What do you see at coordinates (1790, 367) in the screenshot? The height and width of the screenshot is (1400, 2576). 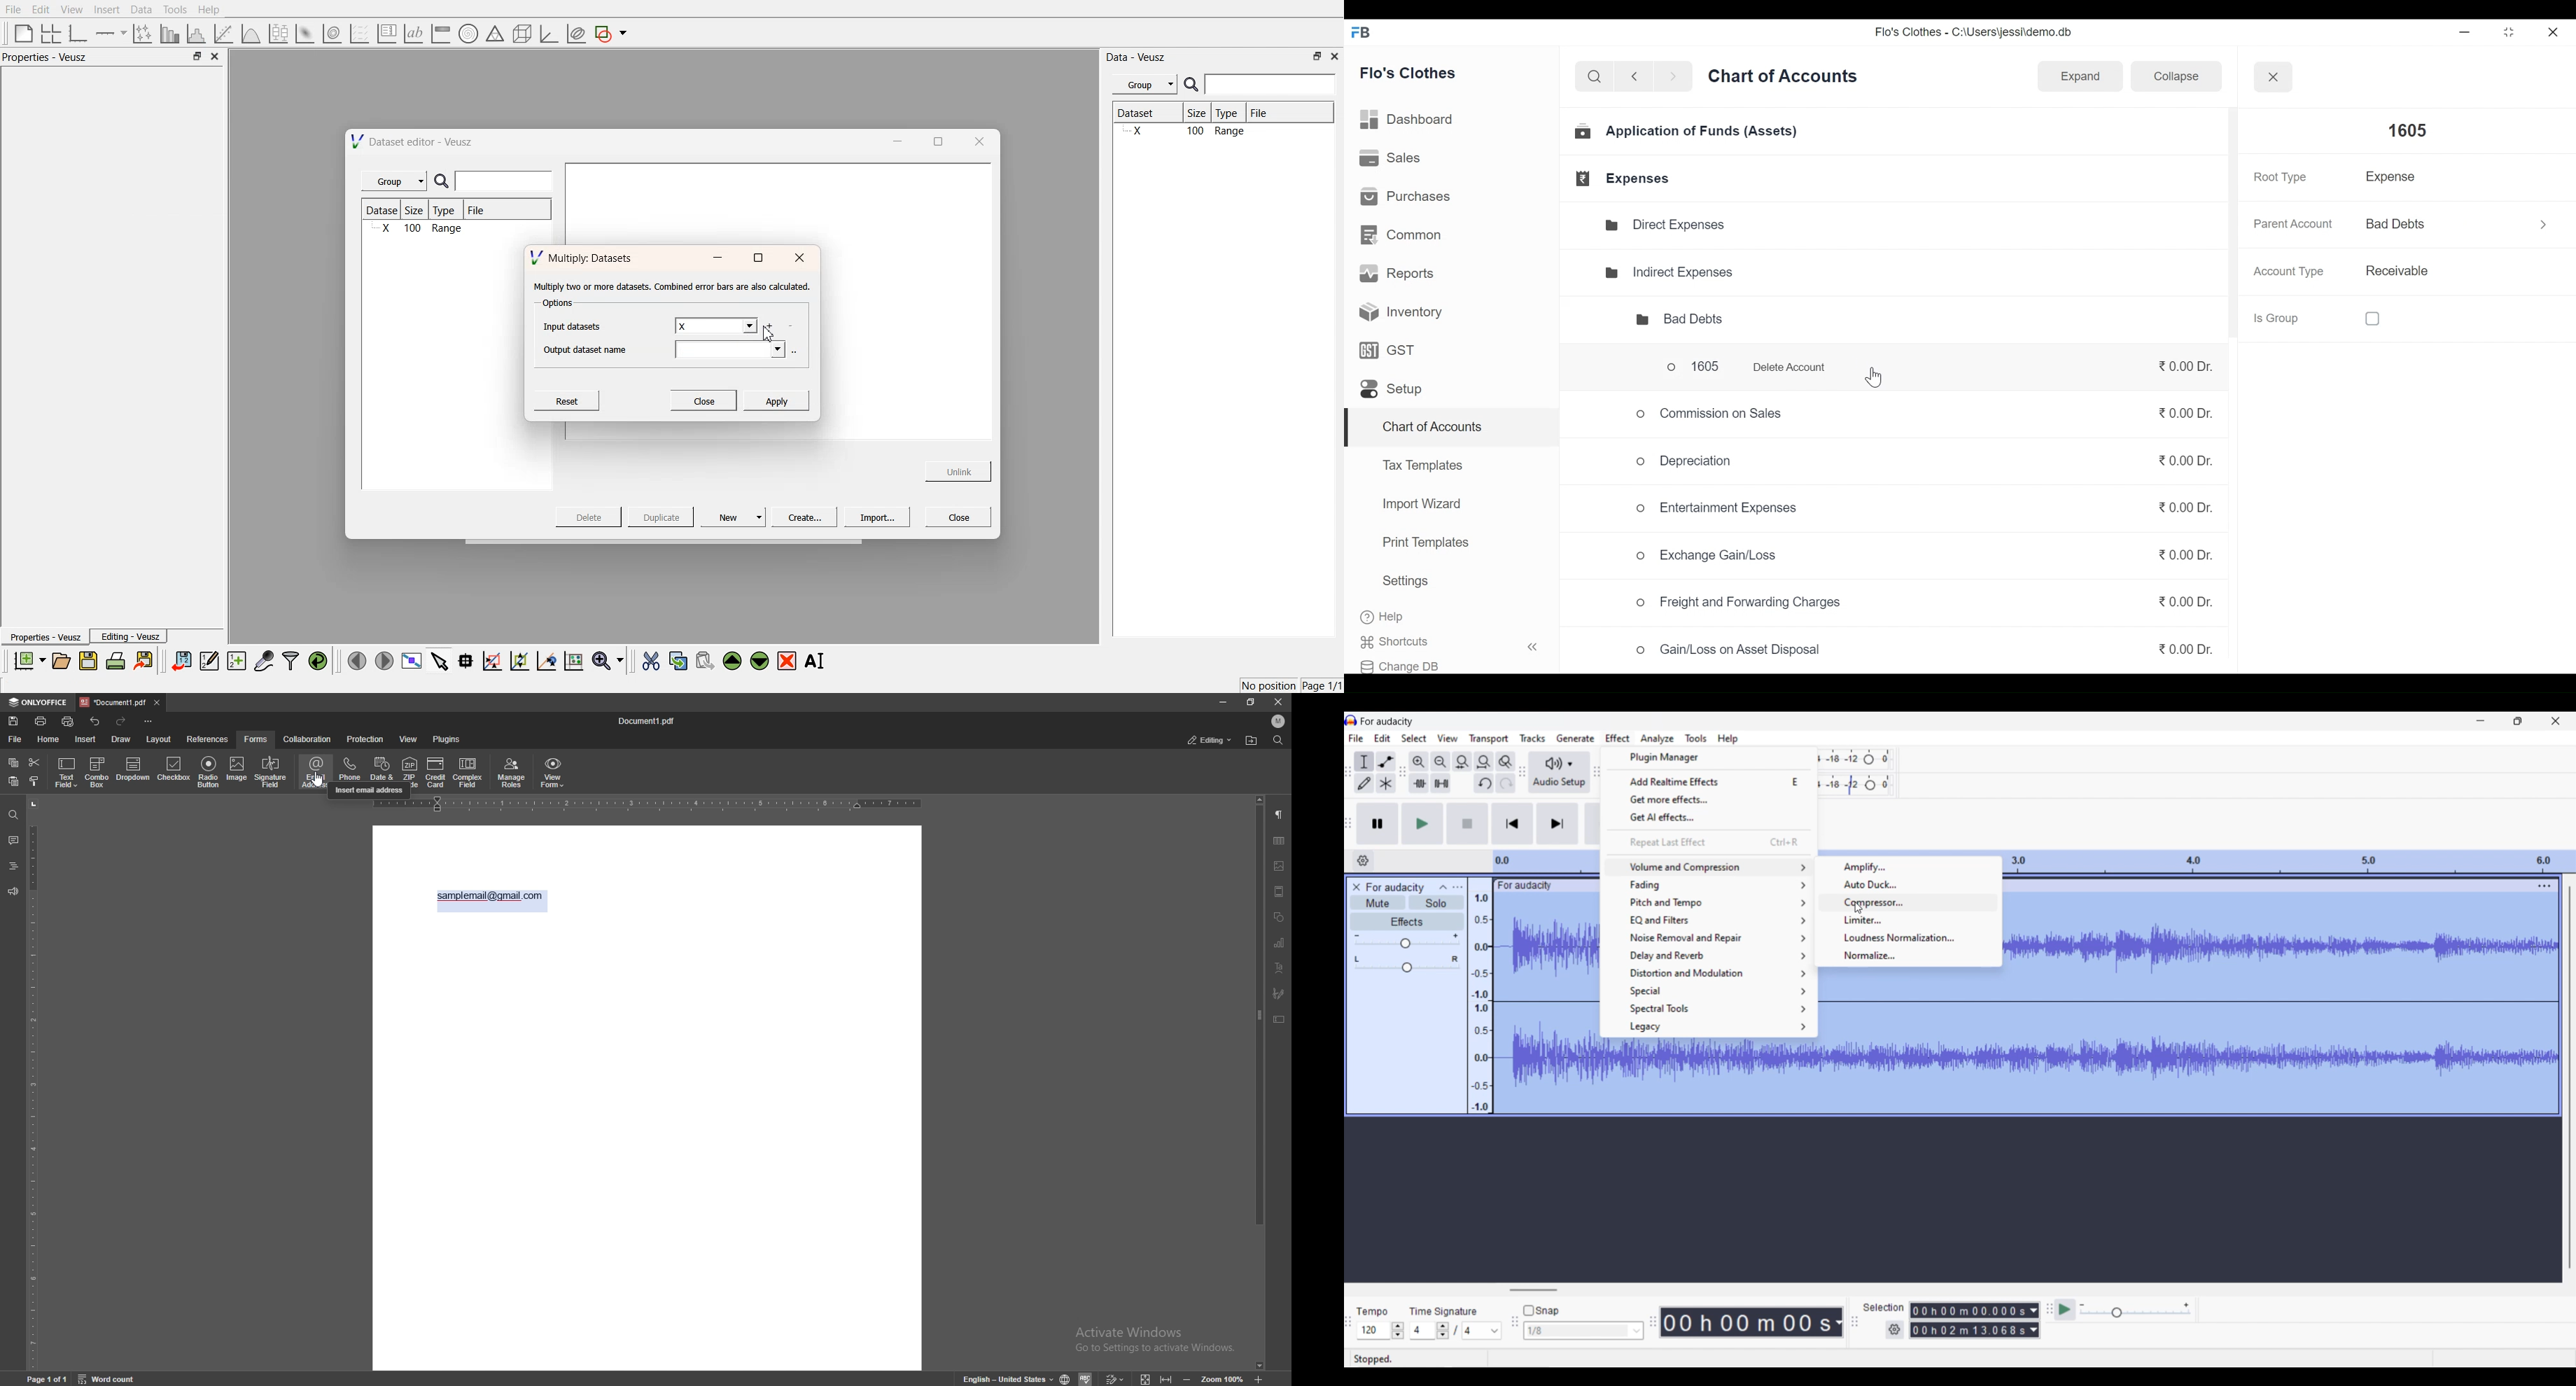 I see `Delete Account` at bounding box center [1790, 367].